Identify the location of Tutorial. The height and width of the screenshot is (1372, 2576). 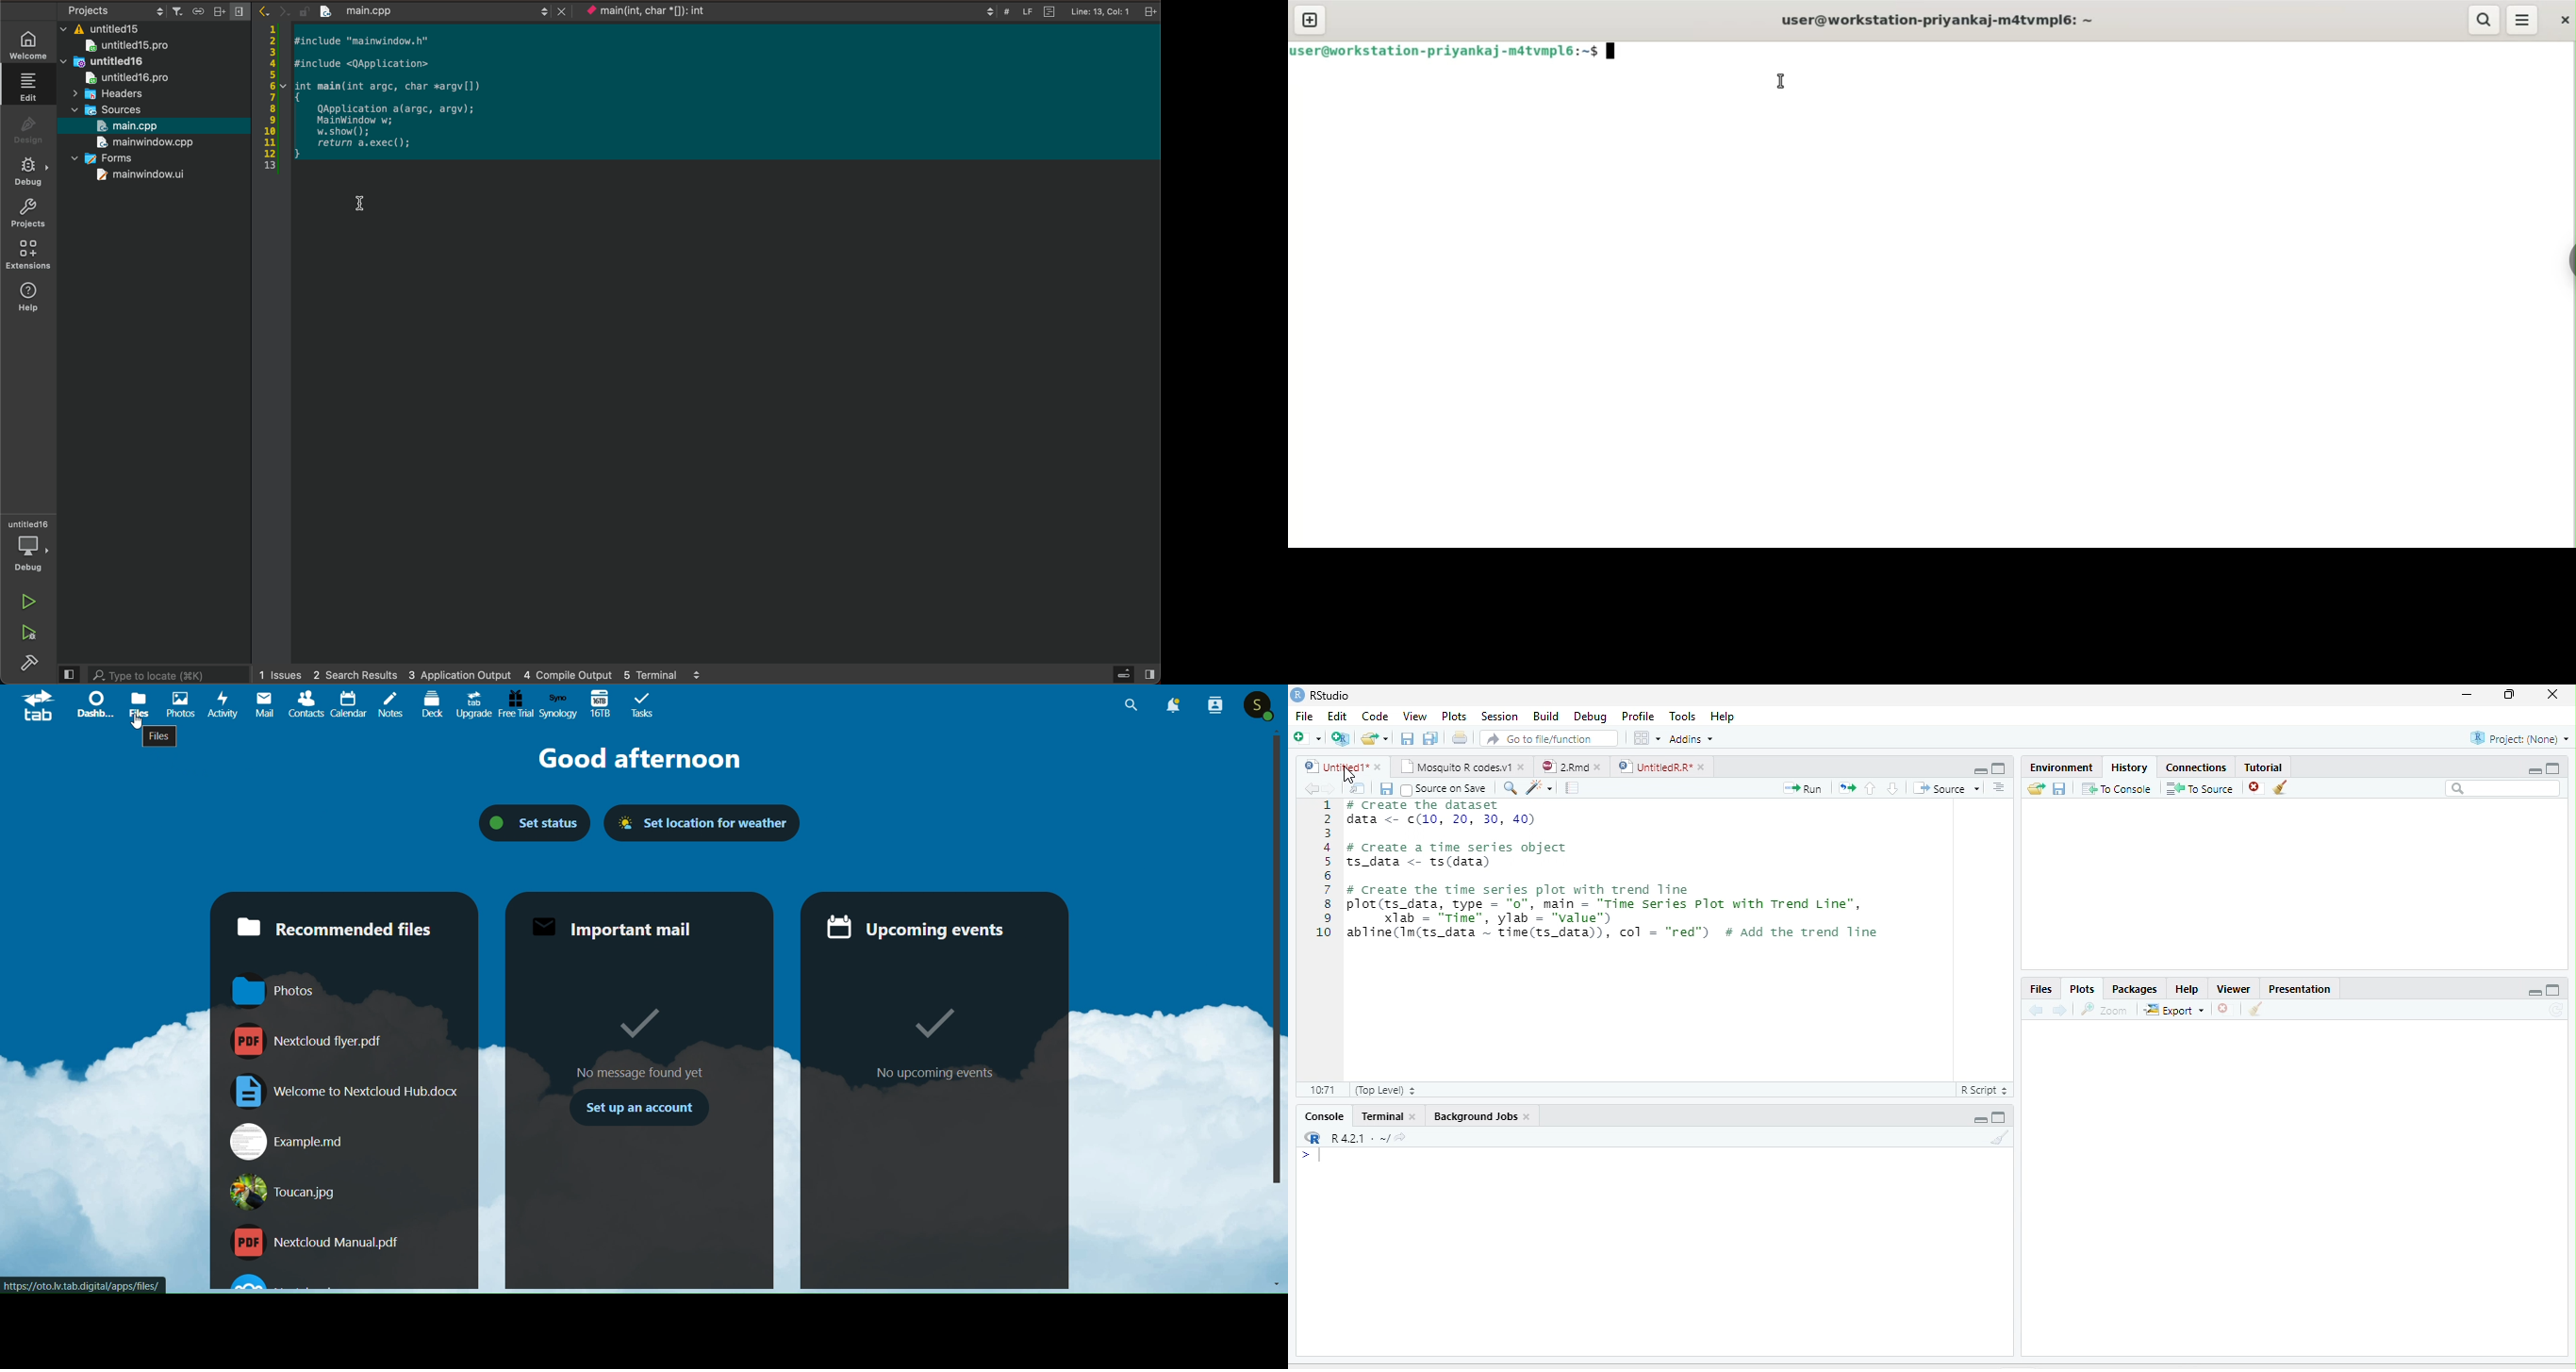
(2265, 767).